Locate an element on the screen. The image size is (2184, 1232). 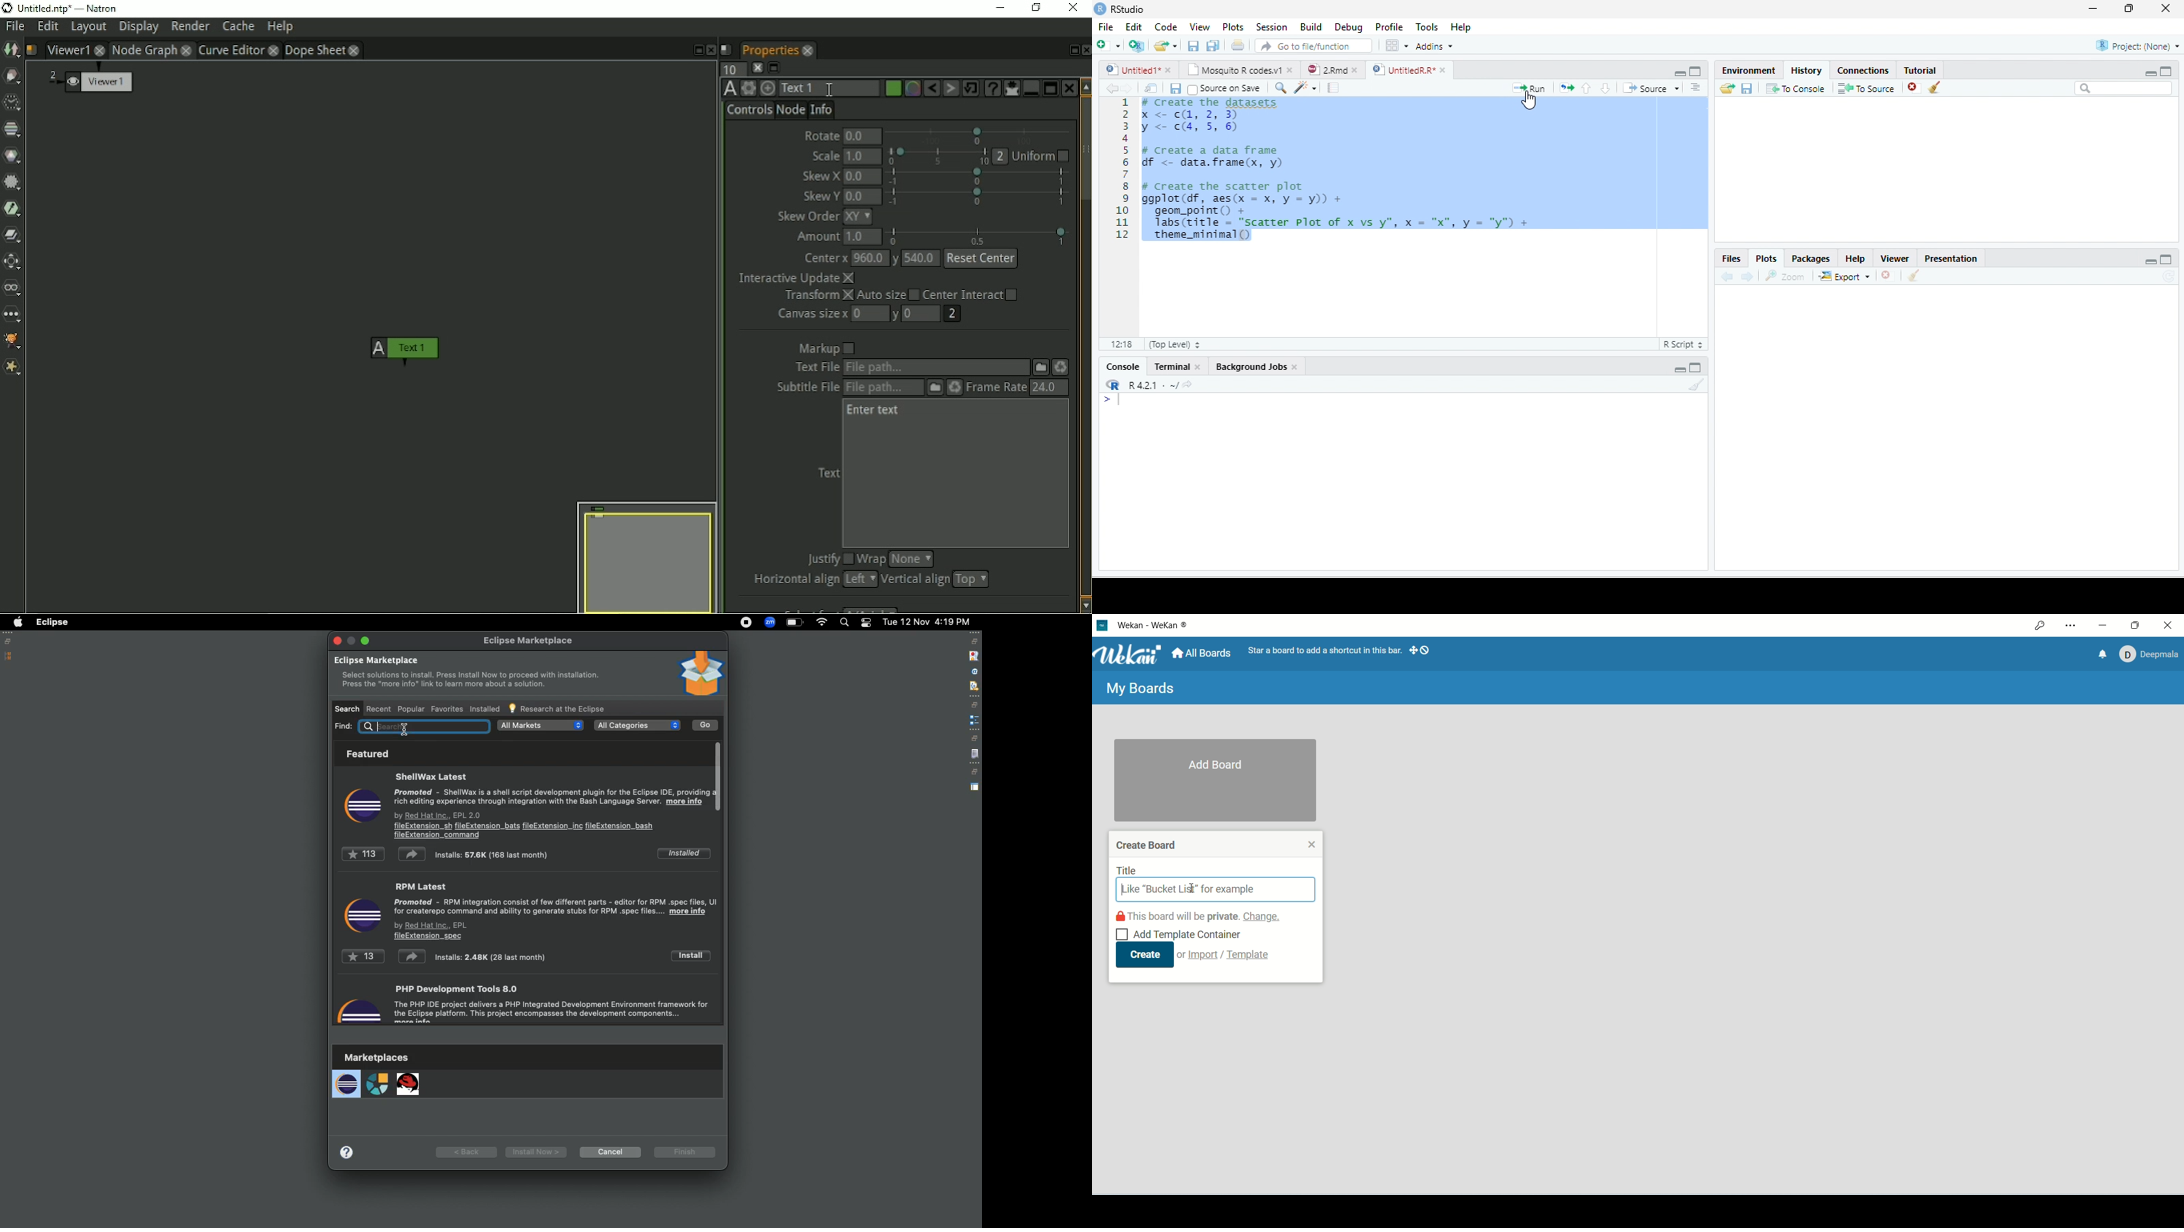
star a board to add a shortcut in this bar is located at coordinates (1323, 650).